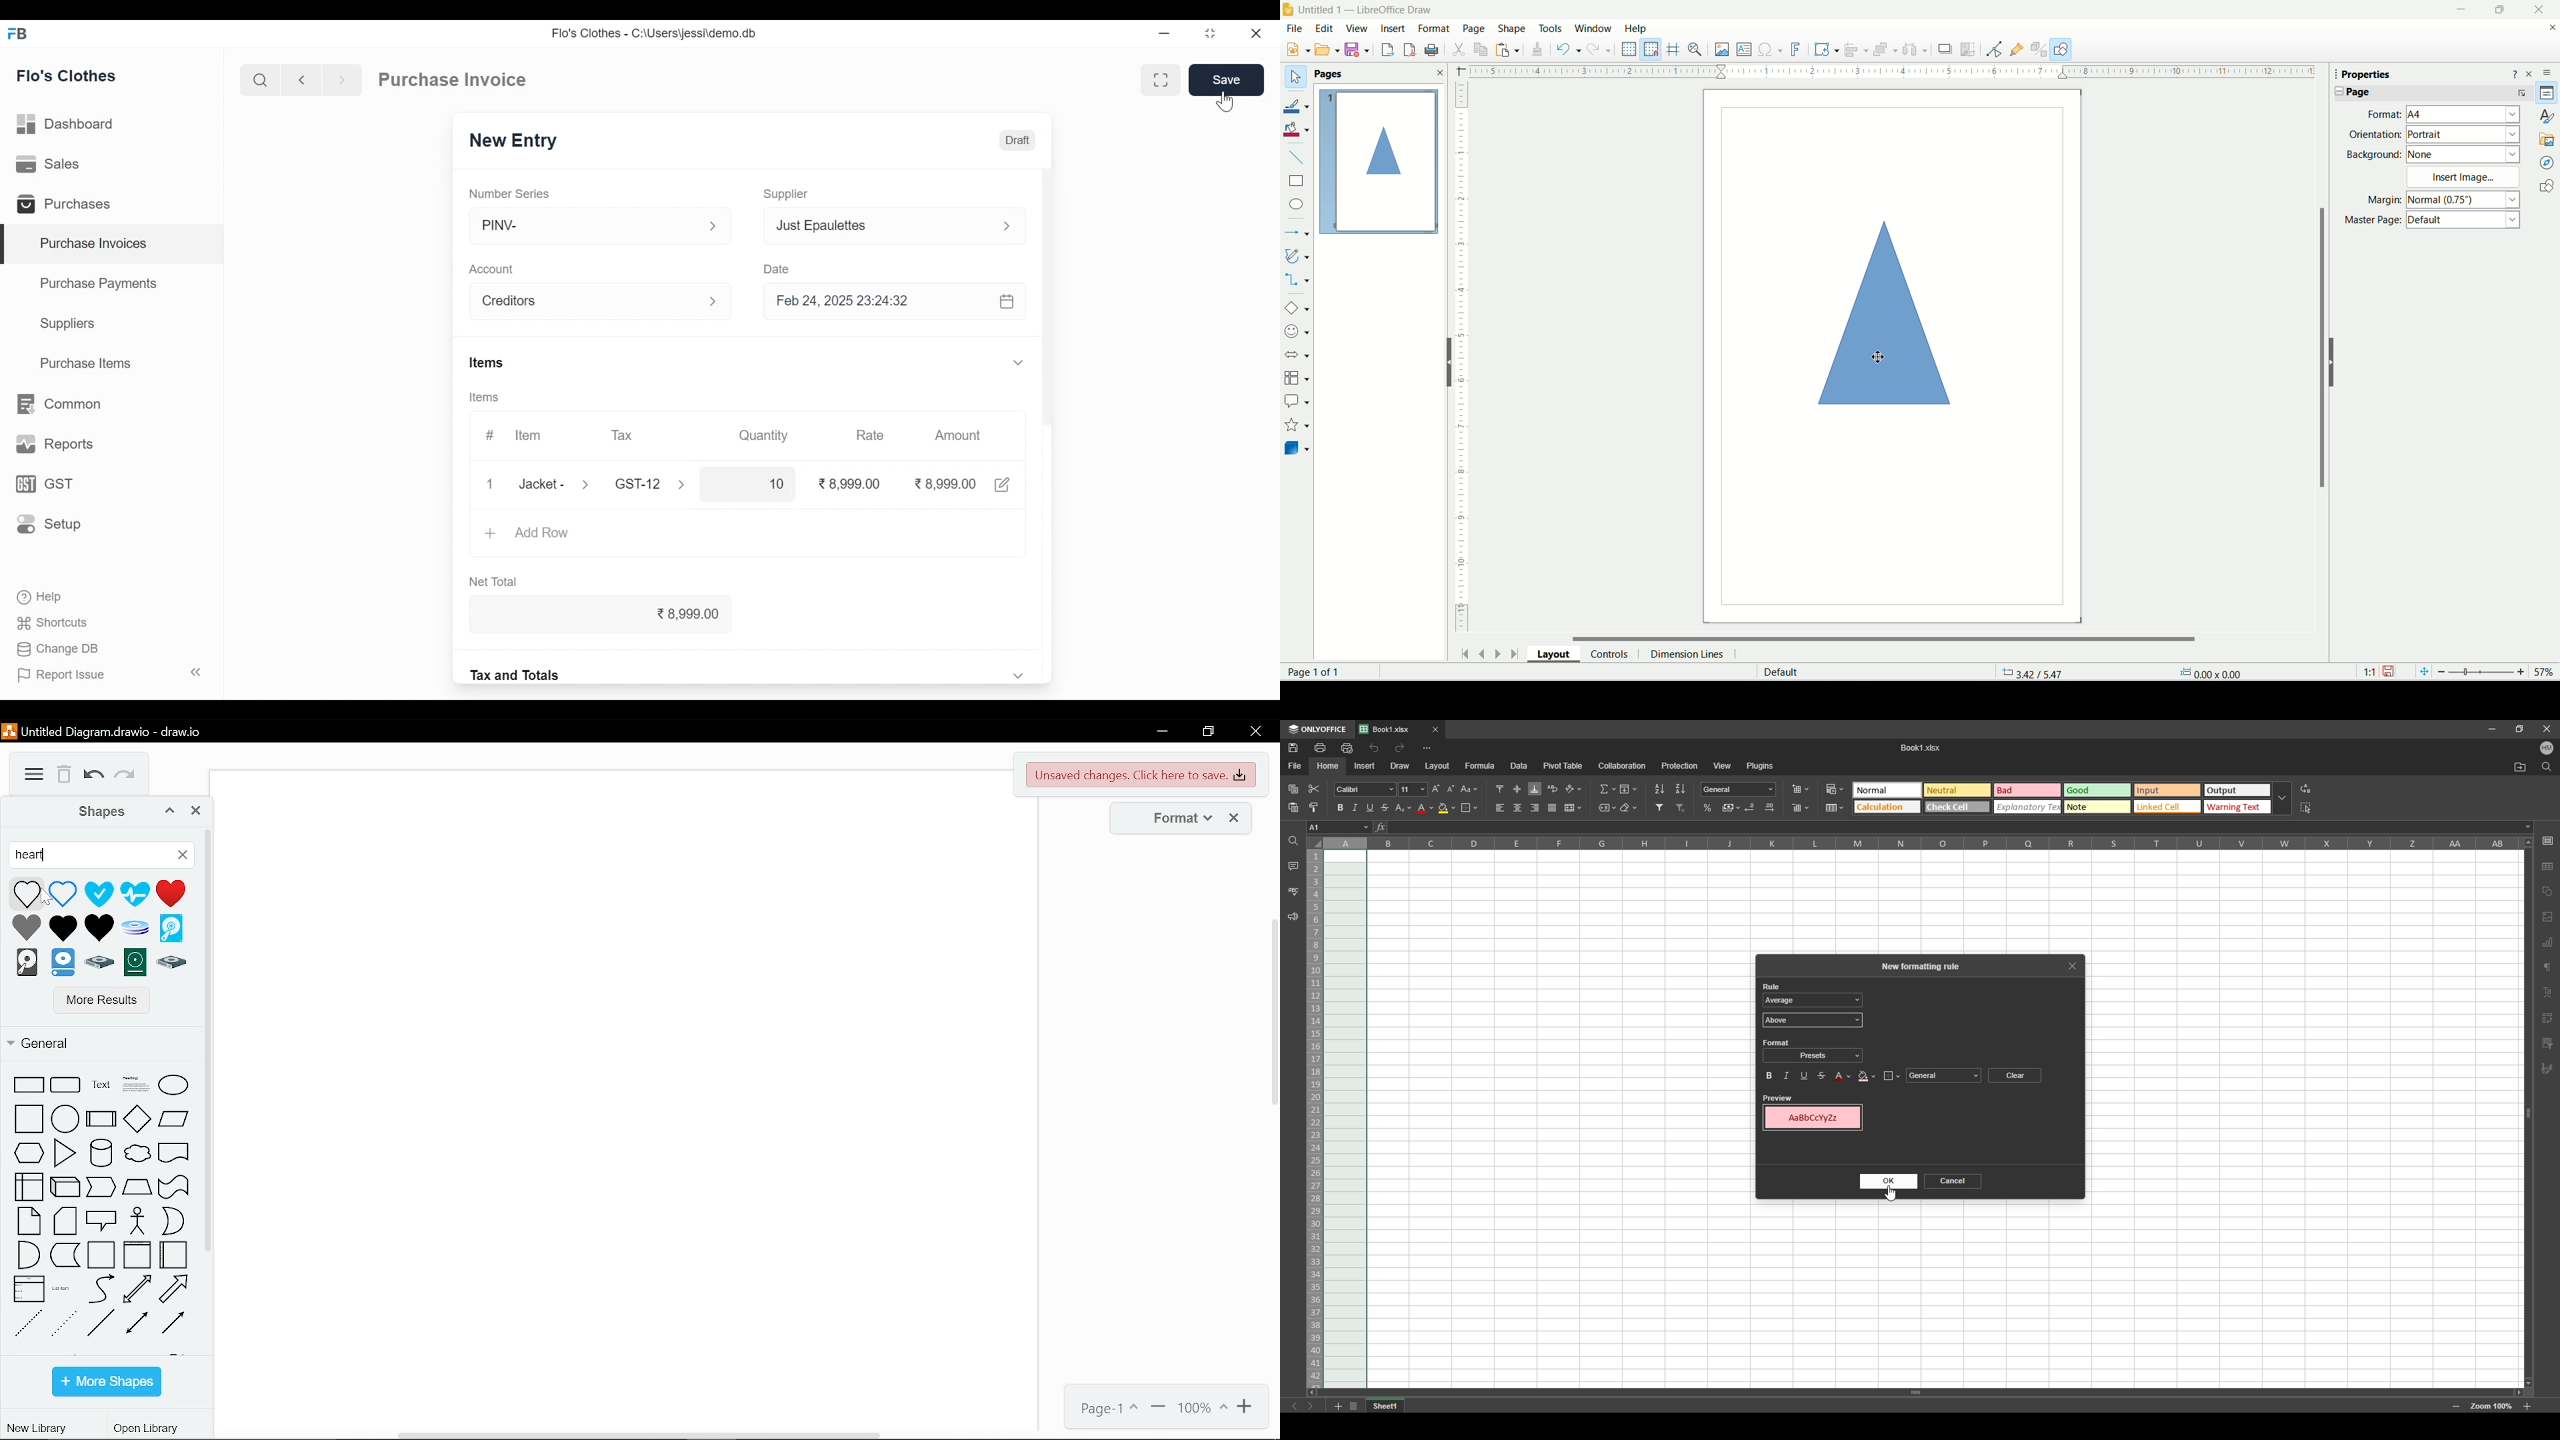  I want to click on Save, so click(1227, 80).